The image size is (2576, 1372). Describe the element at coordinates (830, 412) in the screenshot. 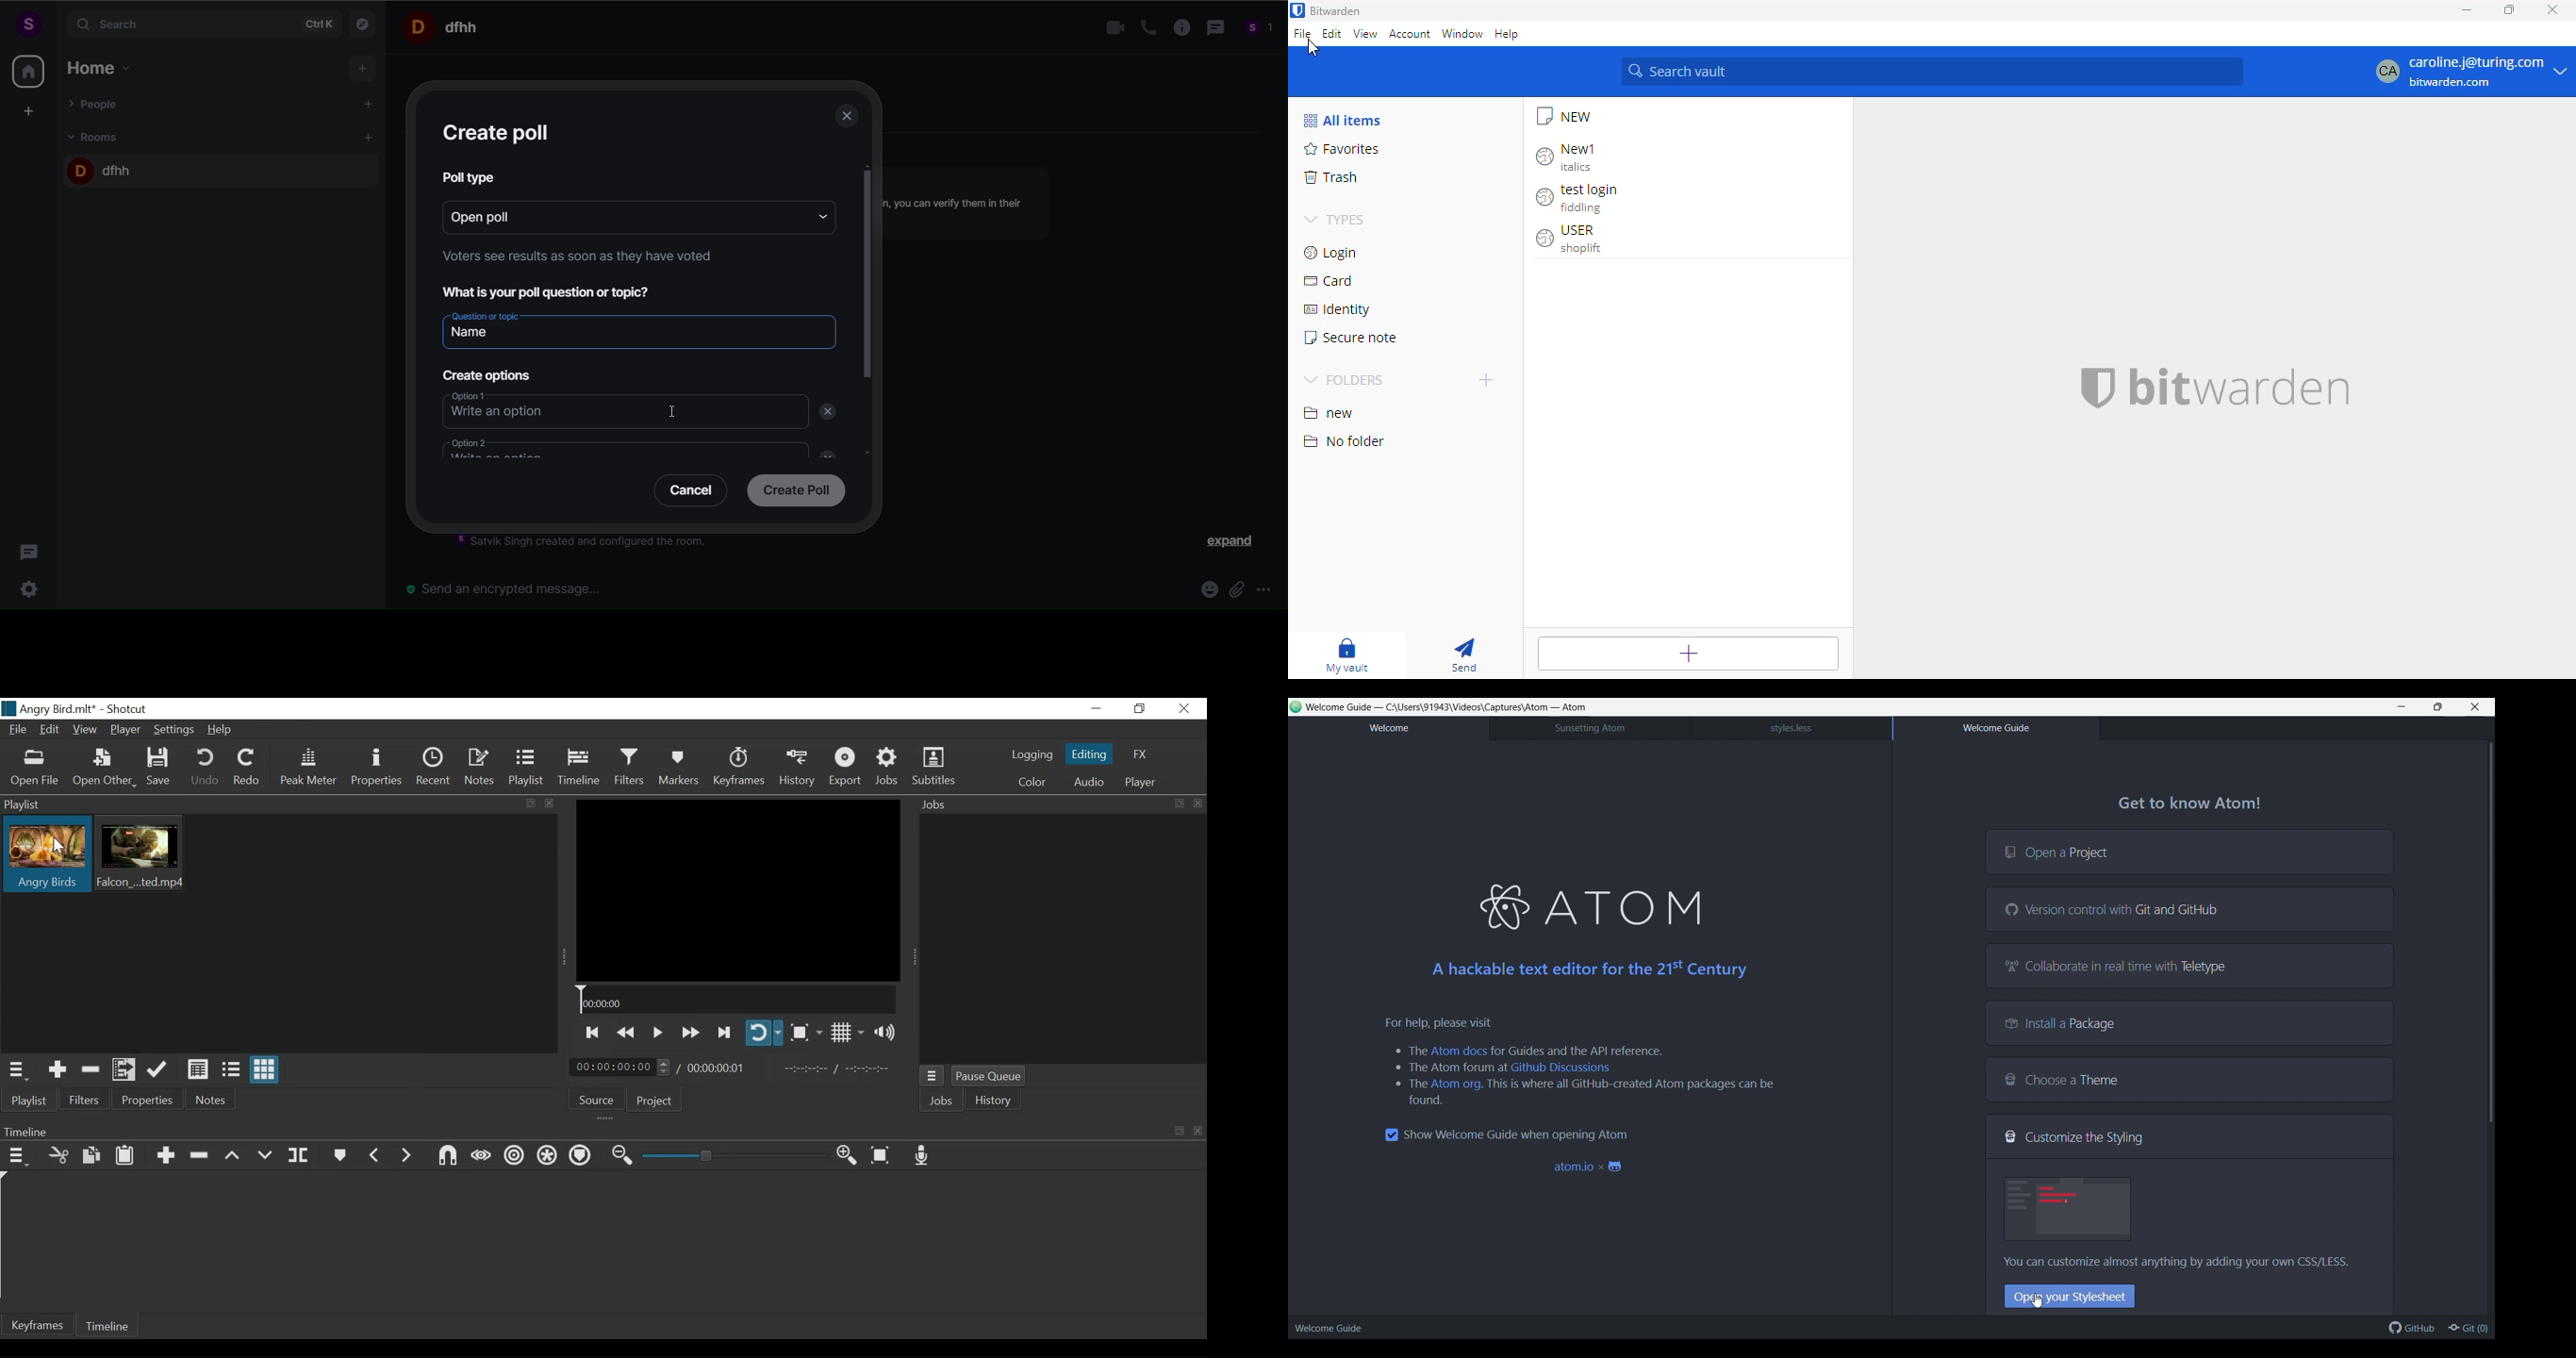

I see `remove` at that location.